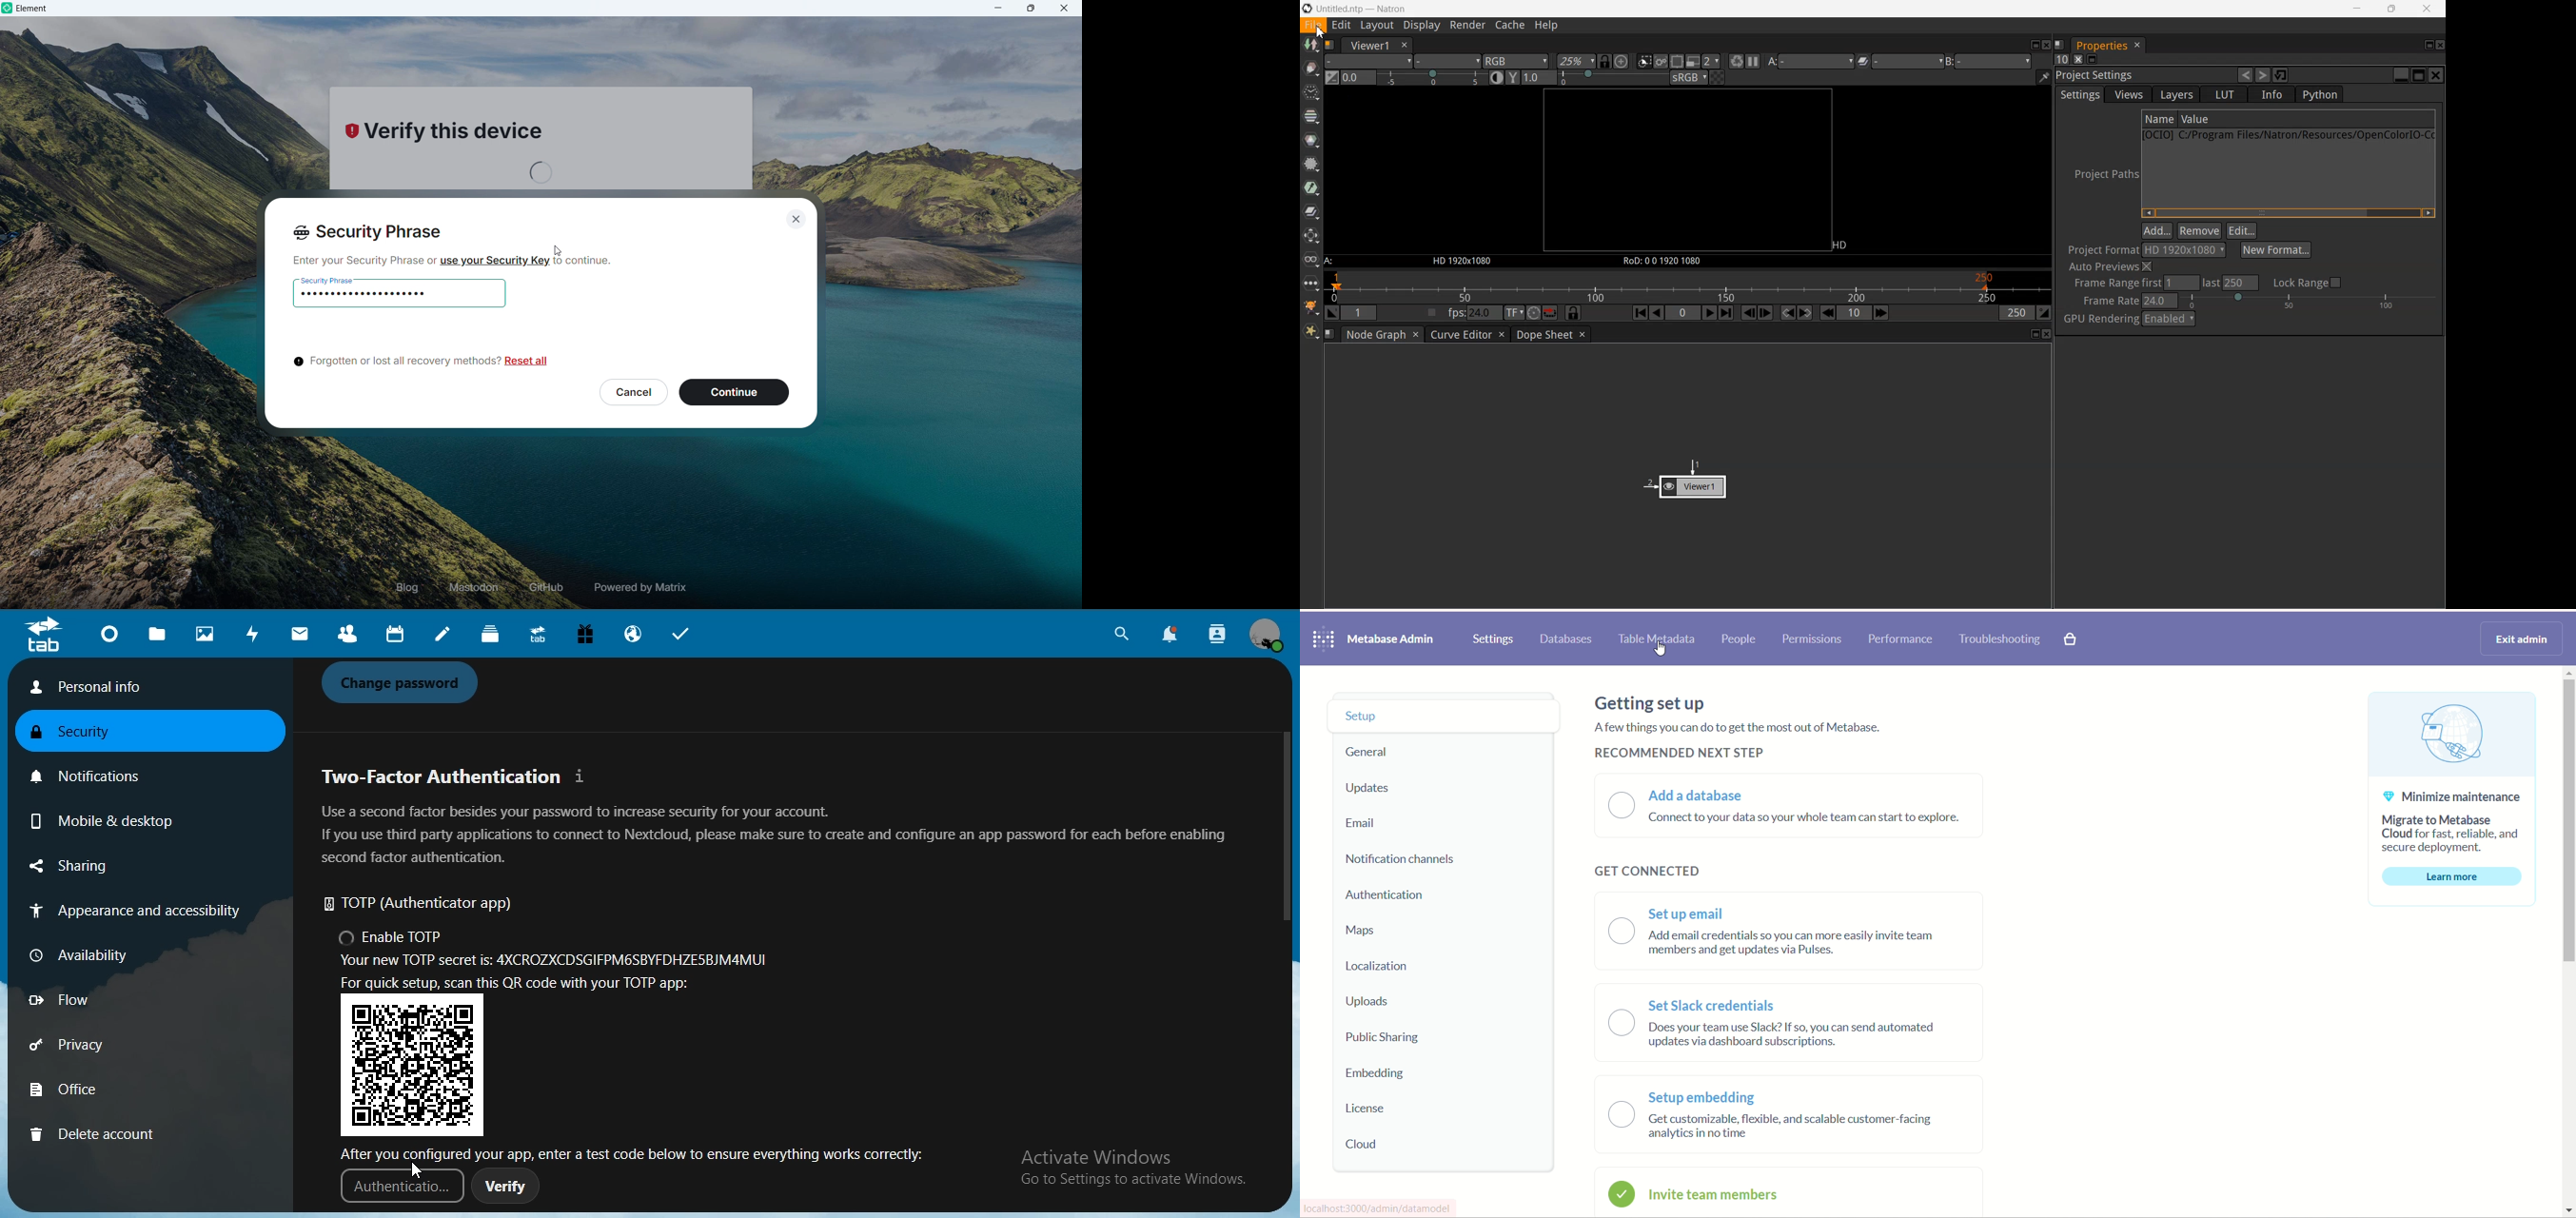  Describe the element at coordinates (92, 1091) in the screenshot. I see `office` at that location.